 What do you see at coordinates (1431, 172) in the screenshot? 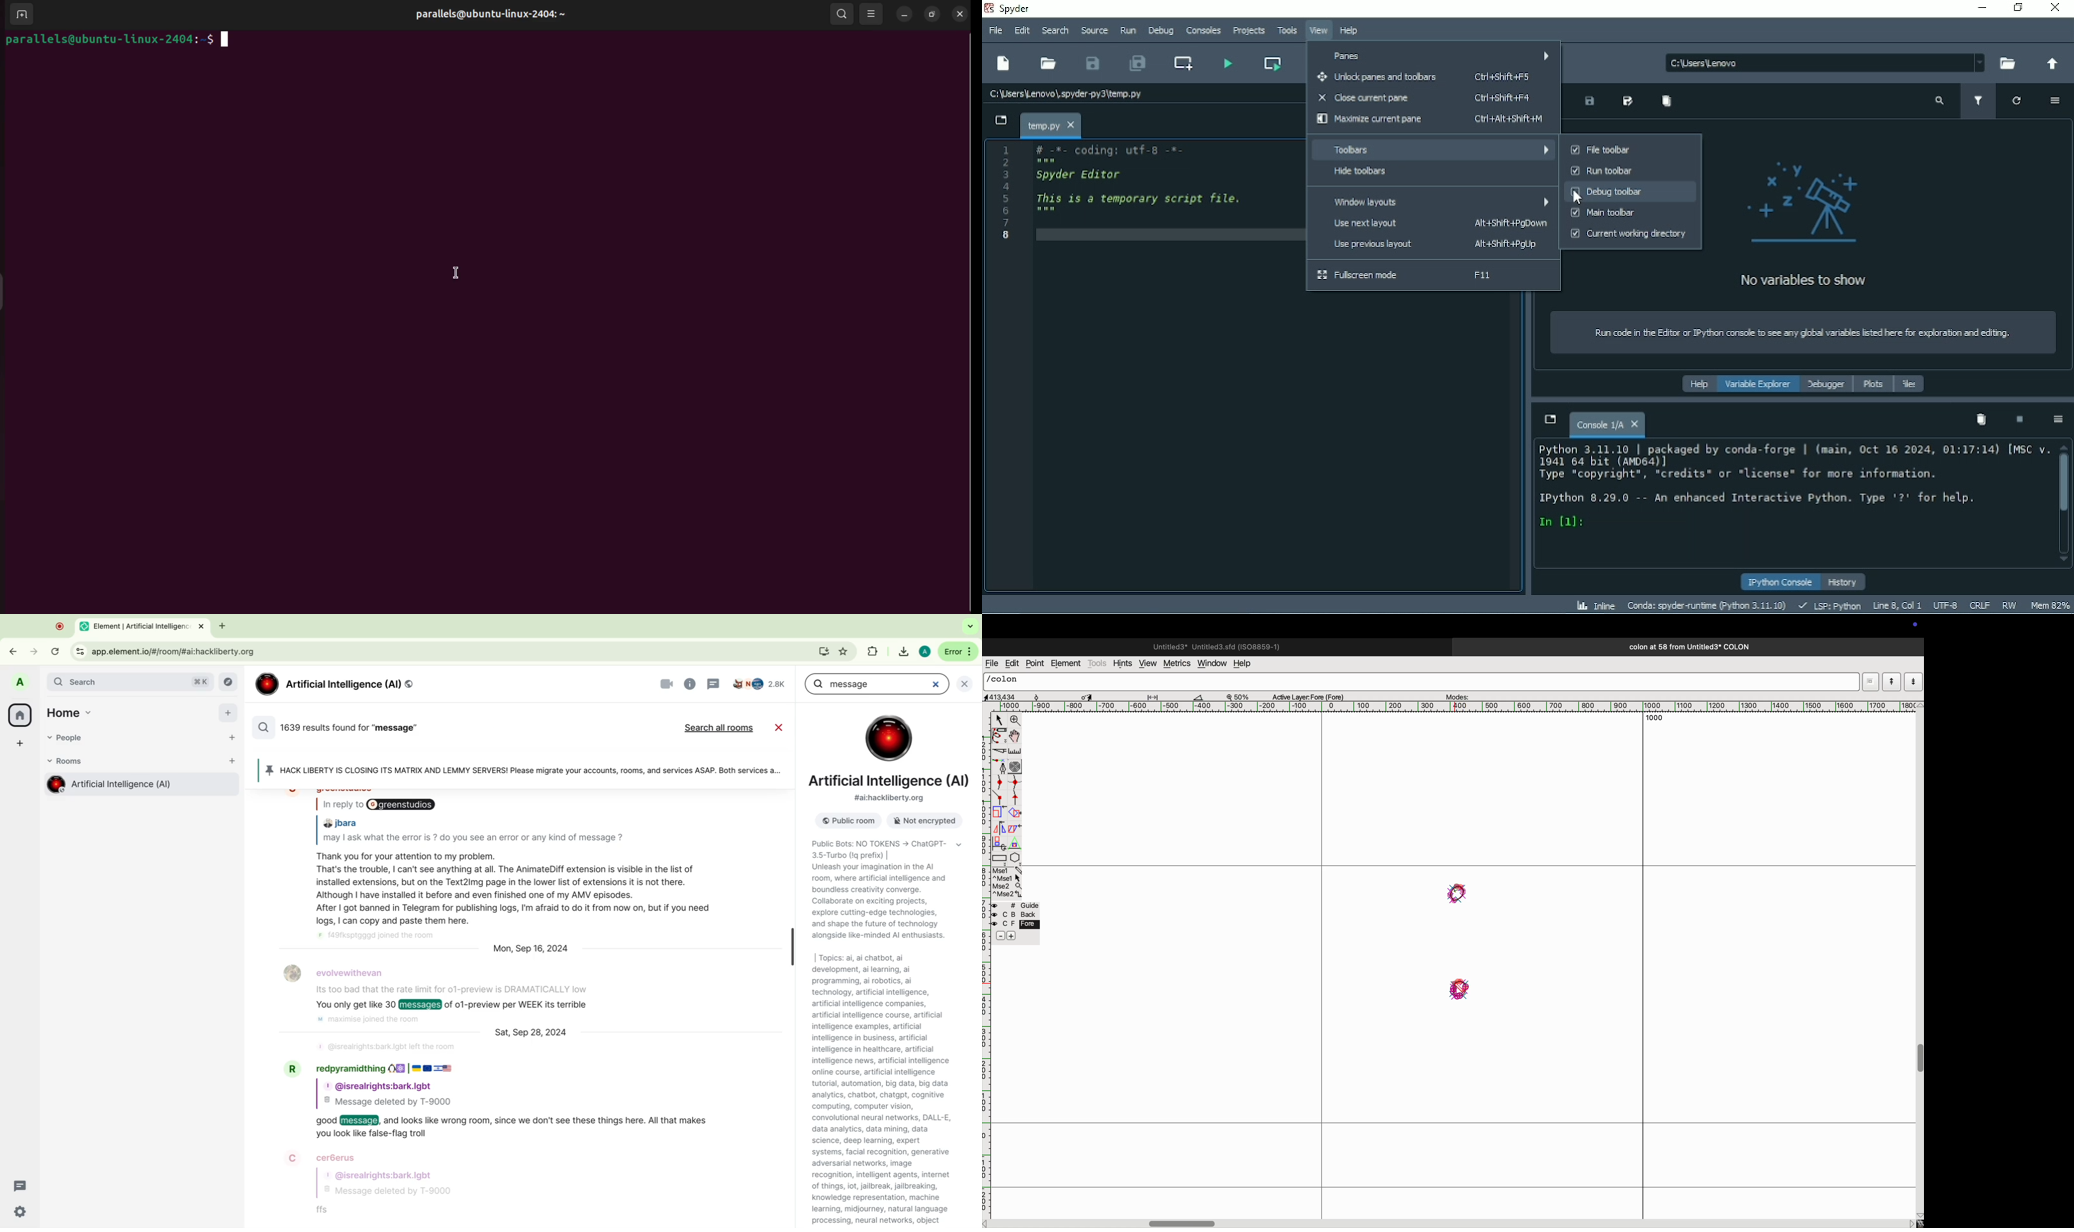
I see `Hide toolbars` at bounding box center [1431, 172].